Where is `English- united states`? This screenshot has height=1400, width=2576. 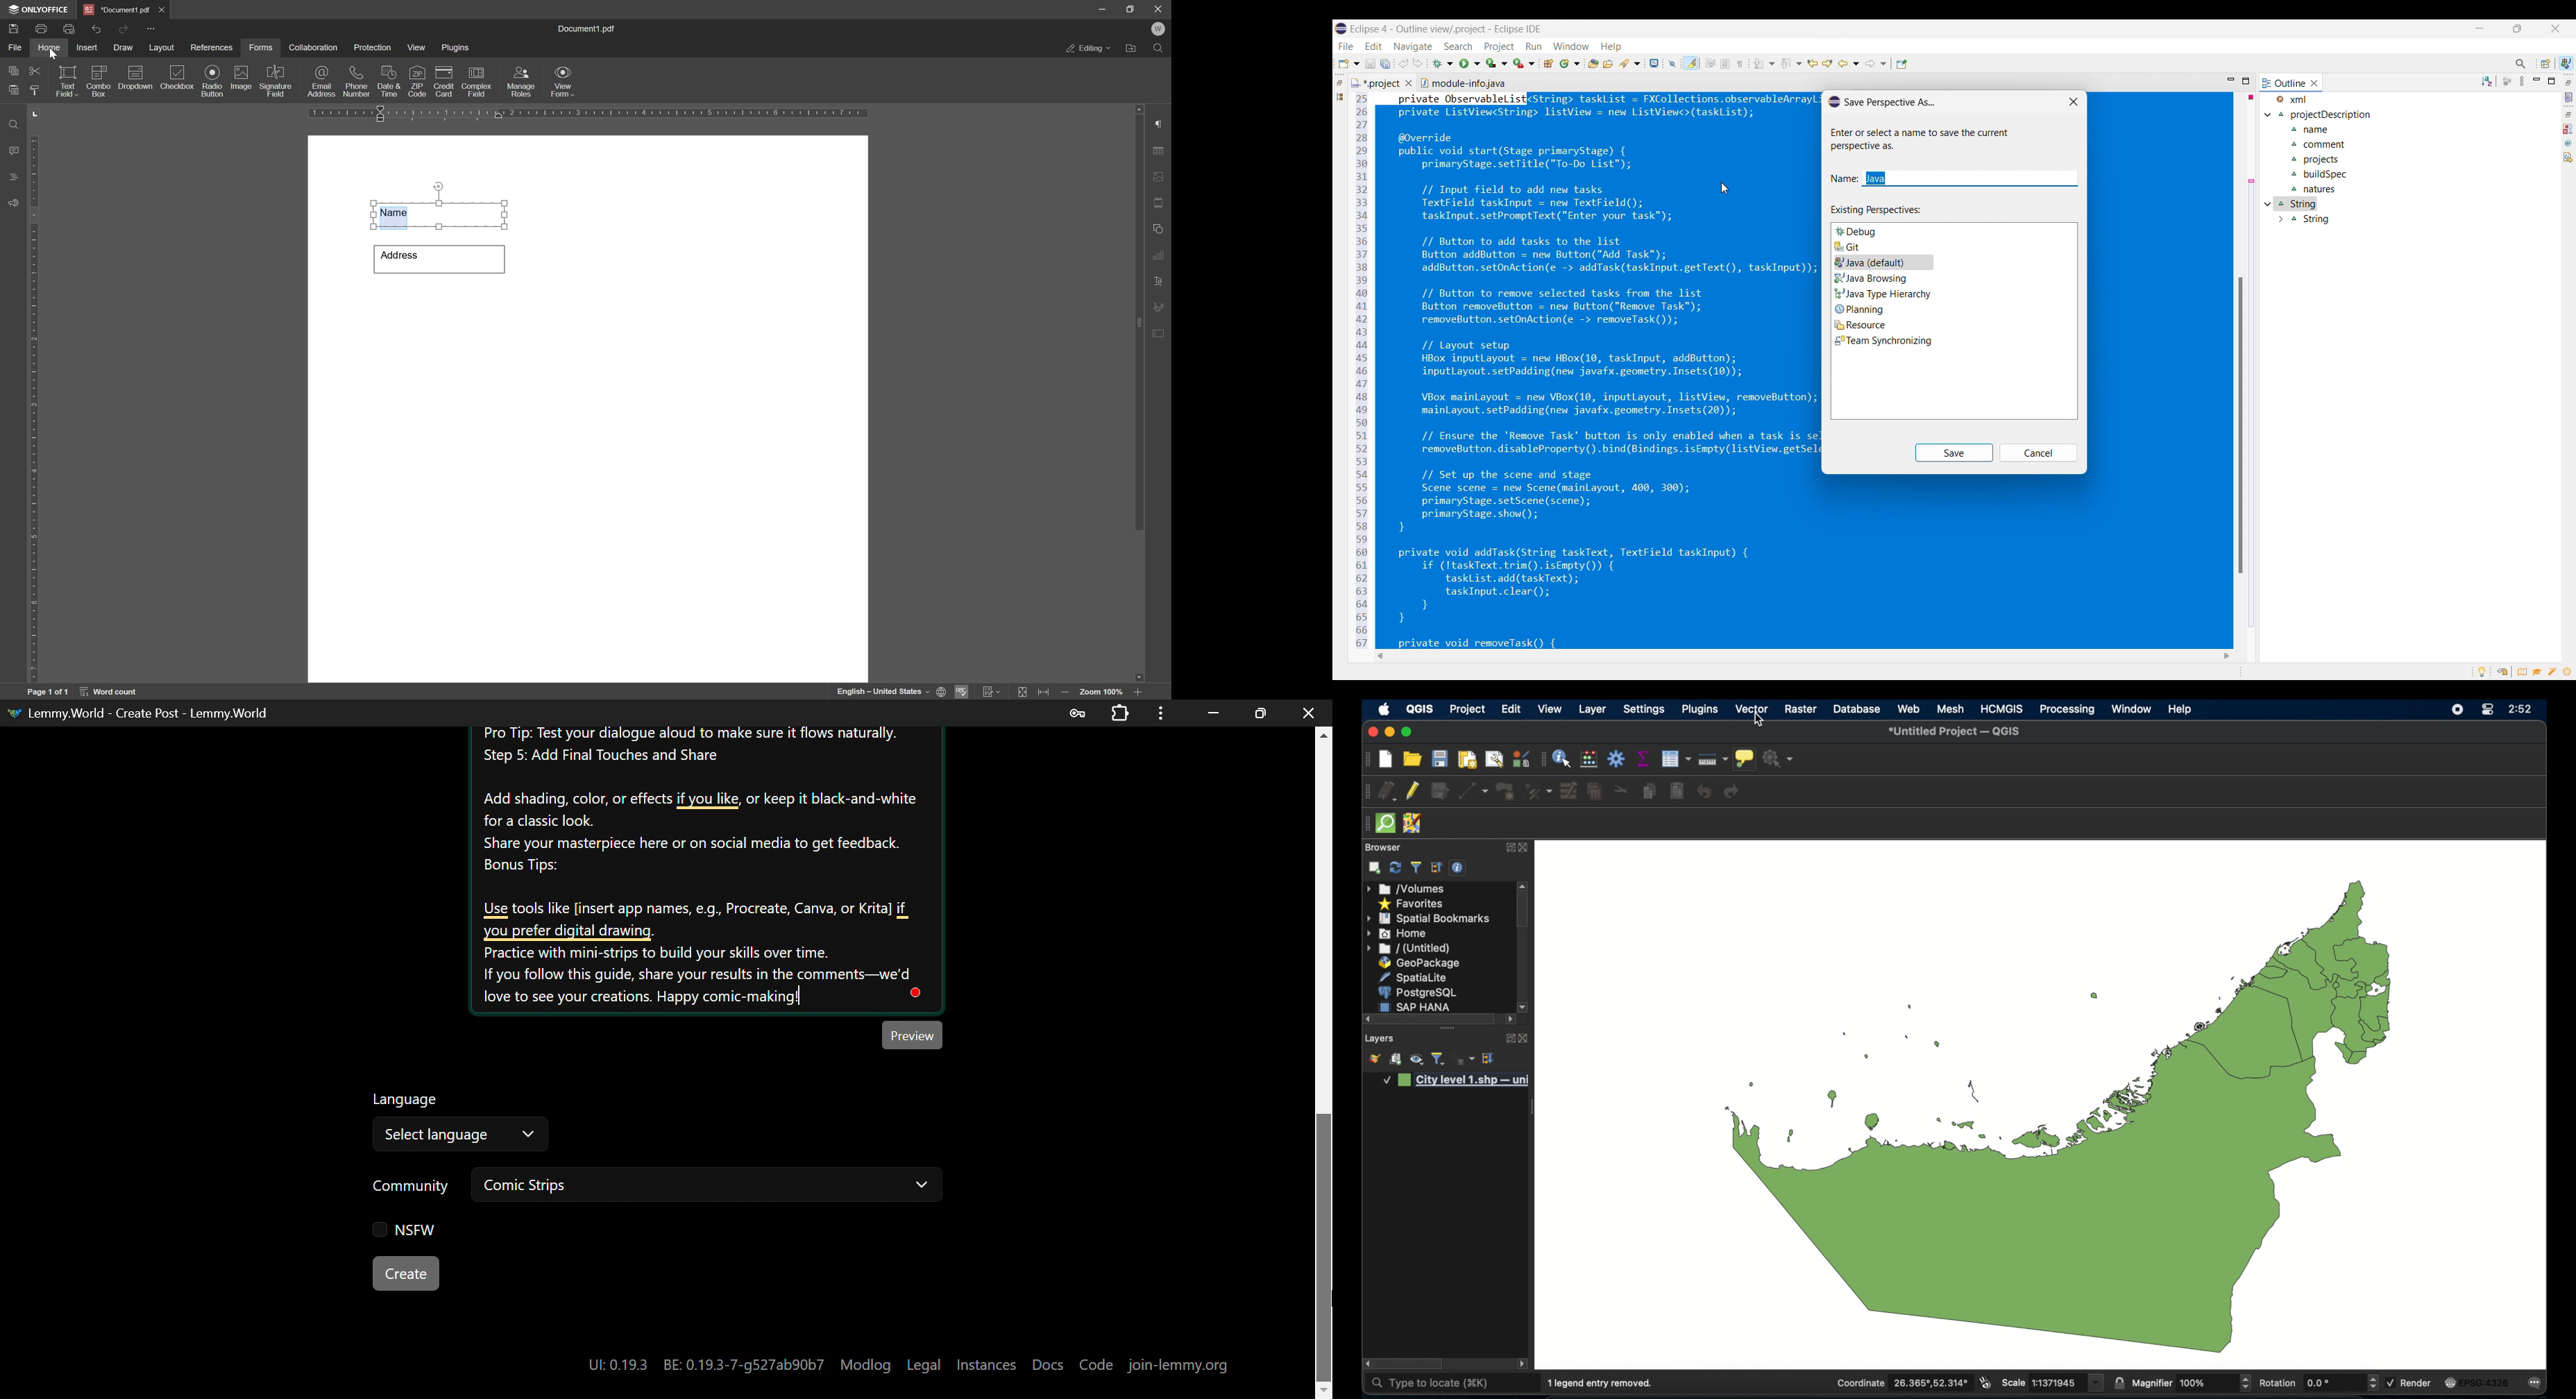 English- united states is located at coordinates (892, 692).